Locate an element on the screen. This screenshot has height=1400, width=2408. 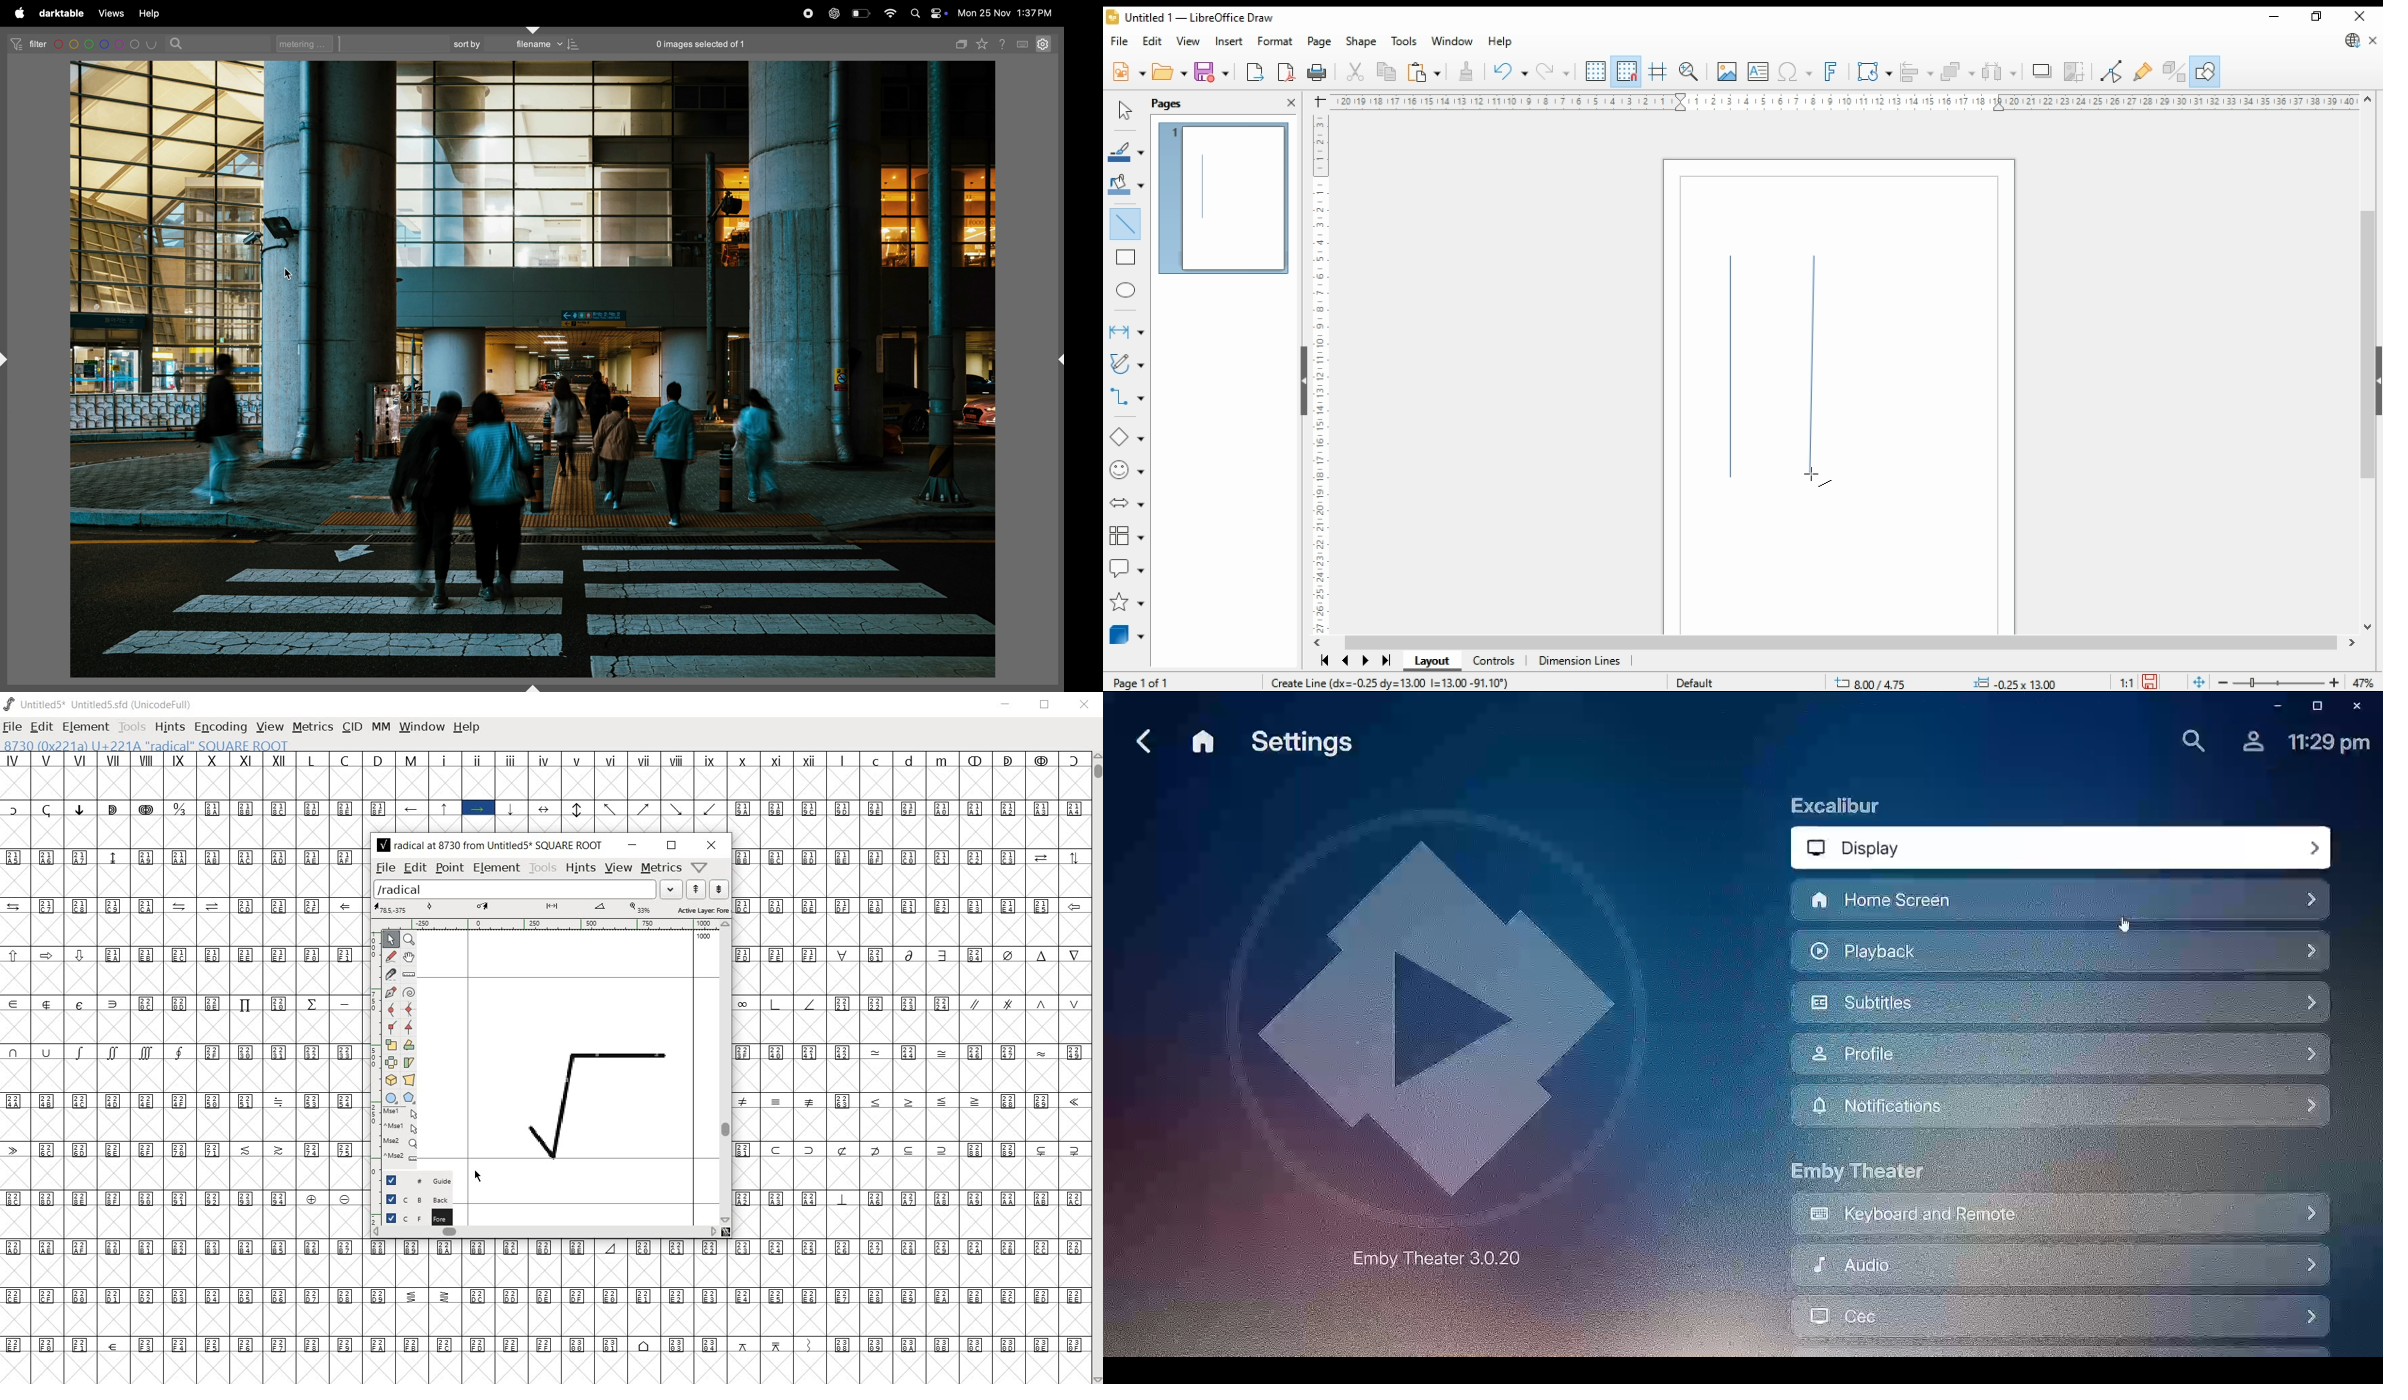
insert image is located at coordinates (1727, 71).